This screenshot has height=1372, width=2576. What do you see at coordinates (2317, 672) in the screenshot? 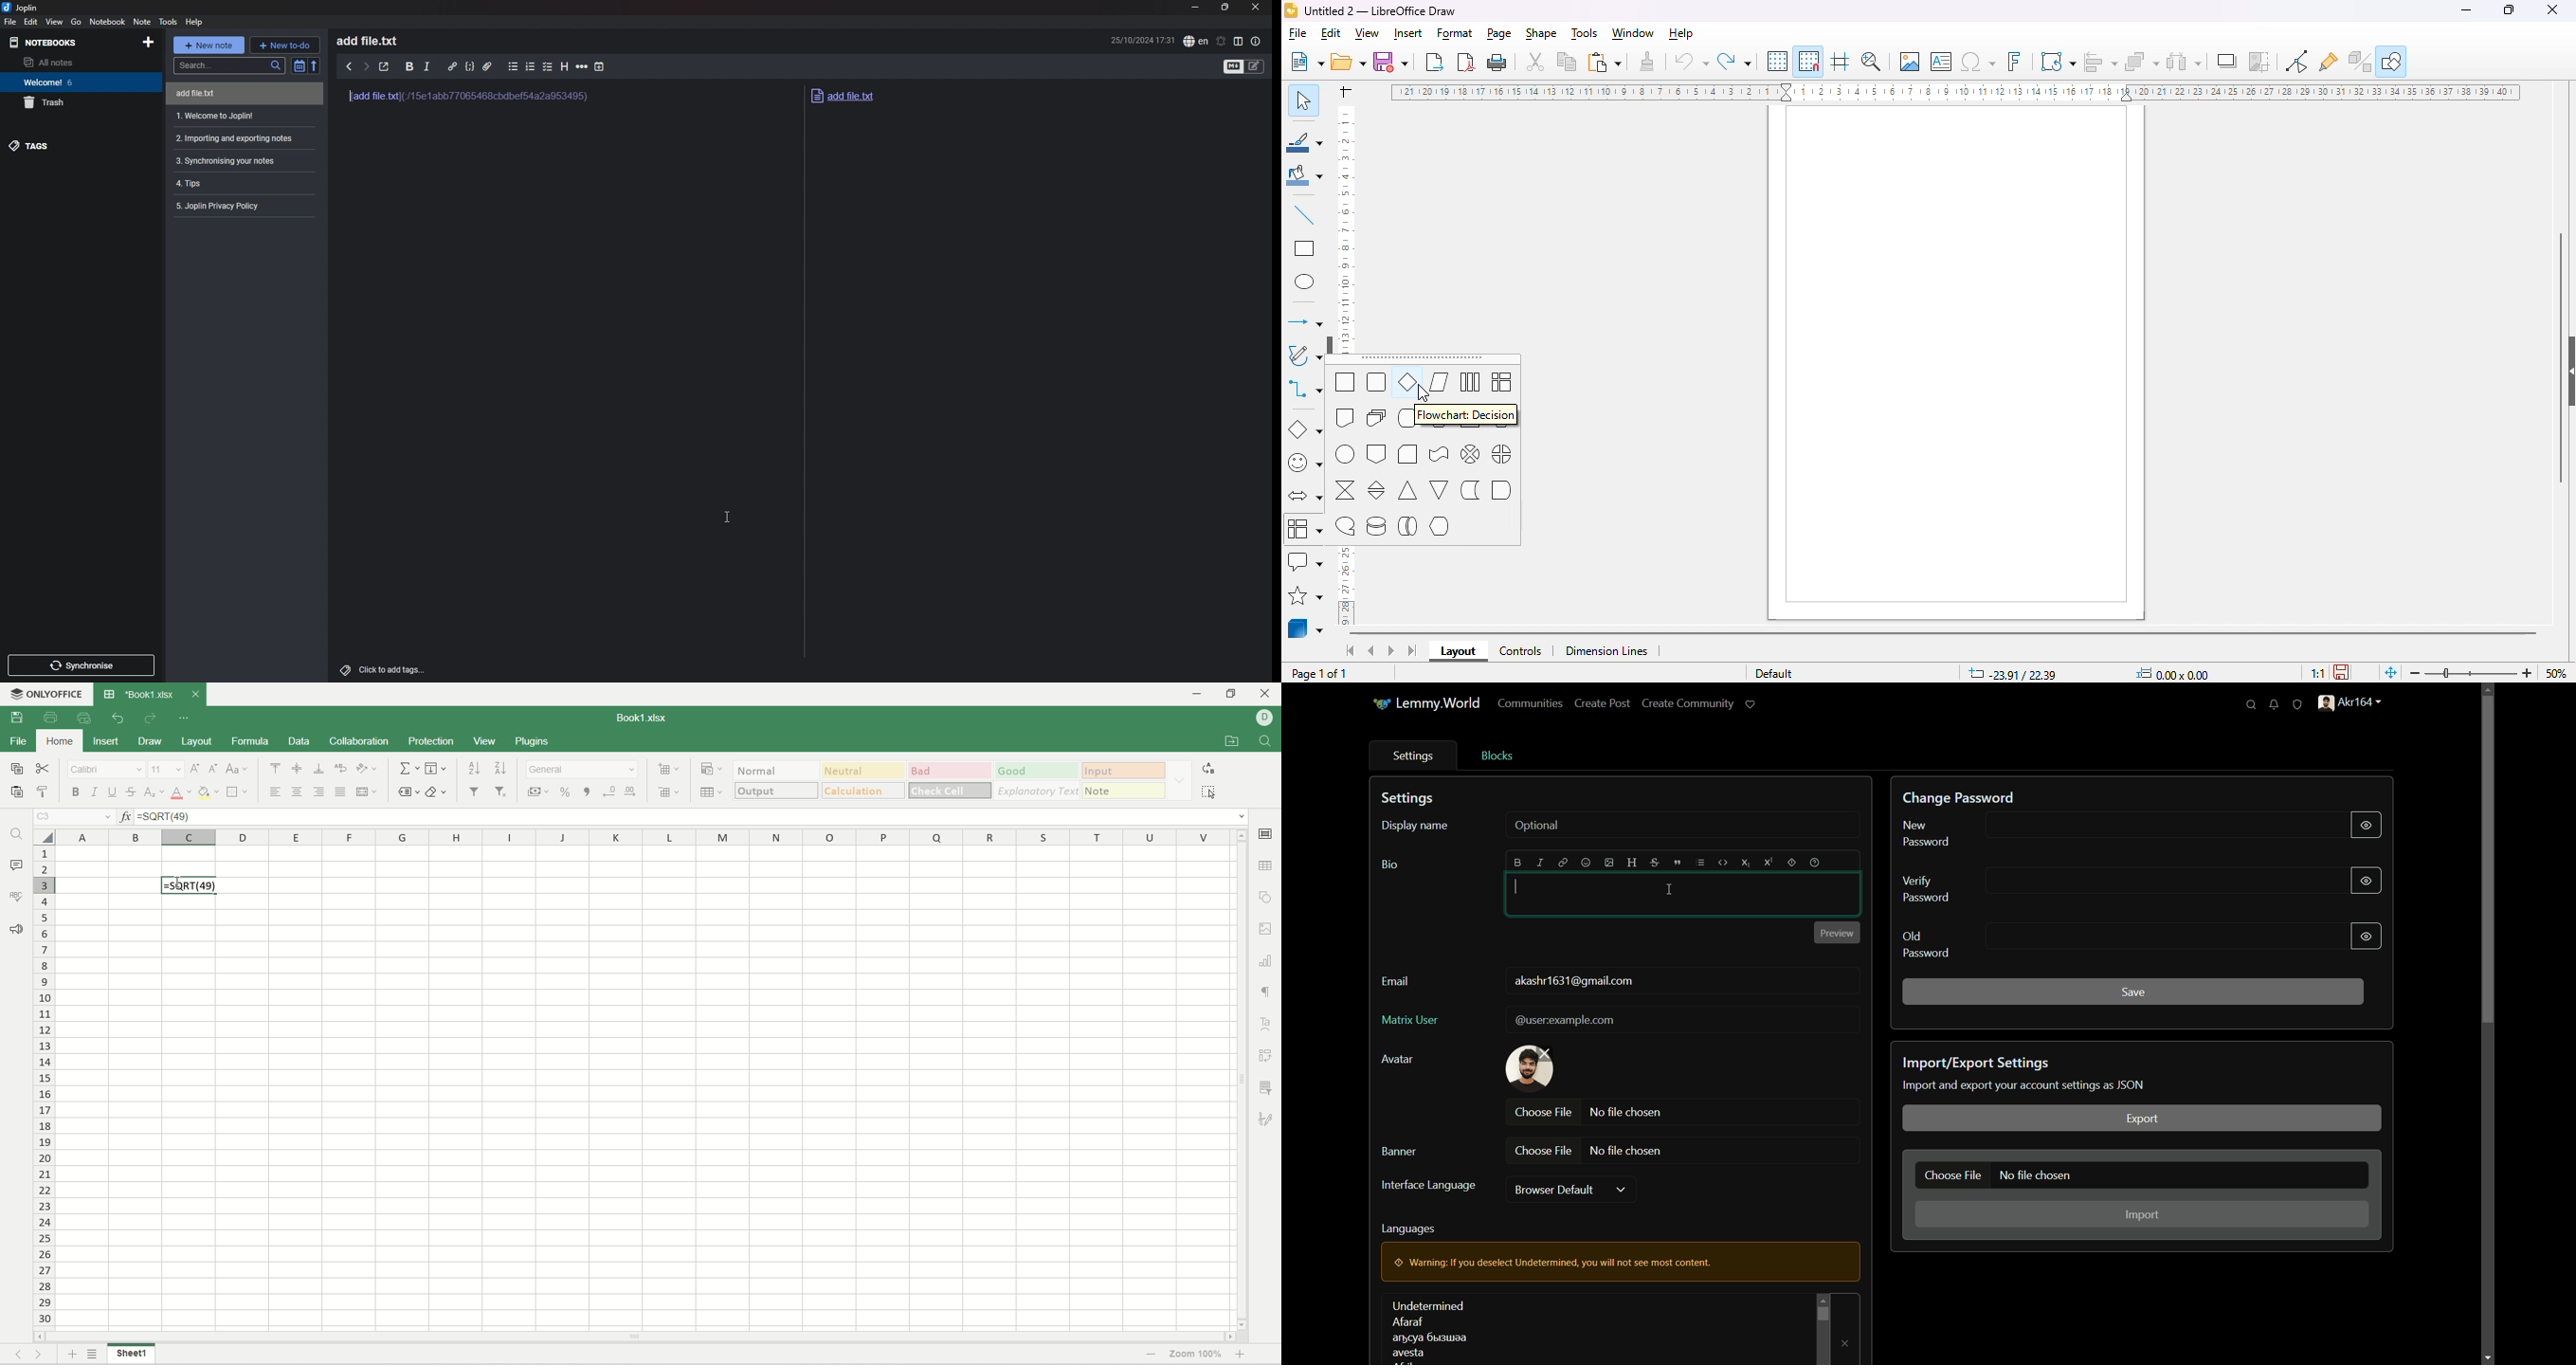
I see `scaling factor of the document` at bounding box center [2317, 672].